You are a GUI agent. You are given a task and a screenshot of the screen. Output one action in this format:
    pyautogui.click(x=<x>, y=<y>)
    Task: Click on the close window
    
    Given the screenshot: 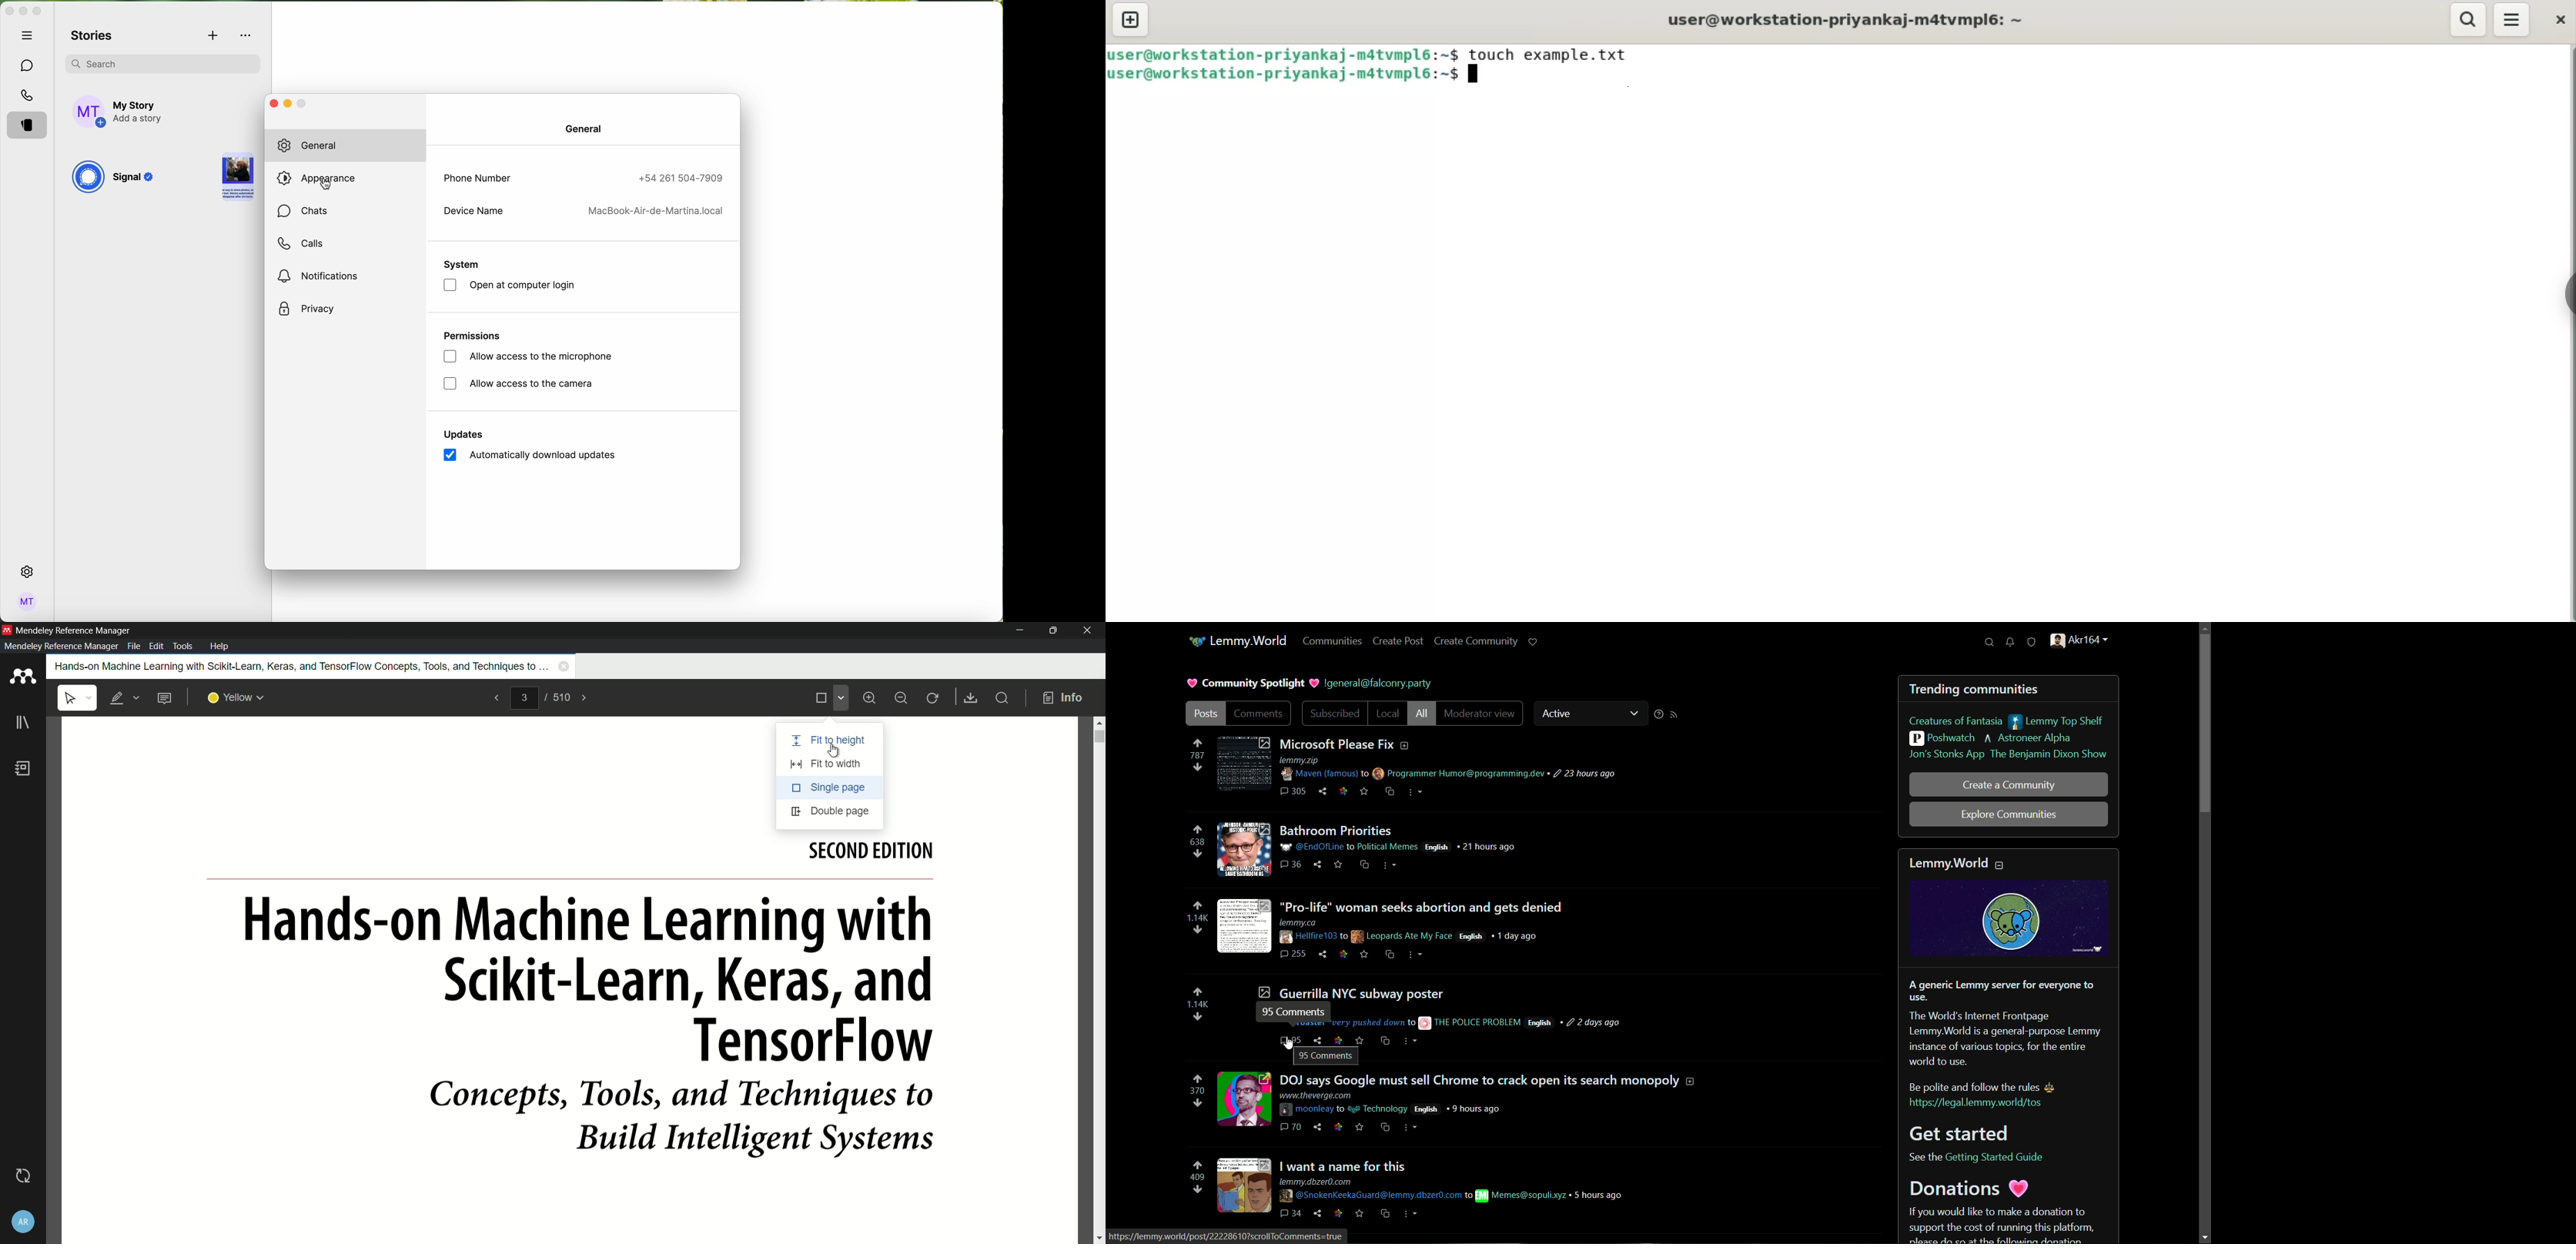 What is the action you would take?
    pyautogui.click(x=272, y=103)
    